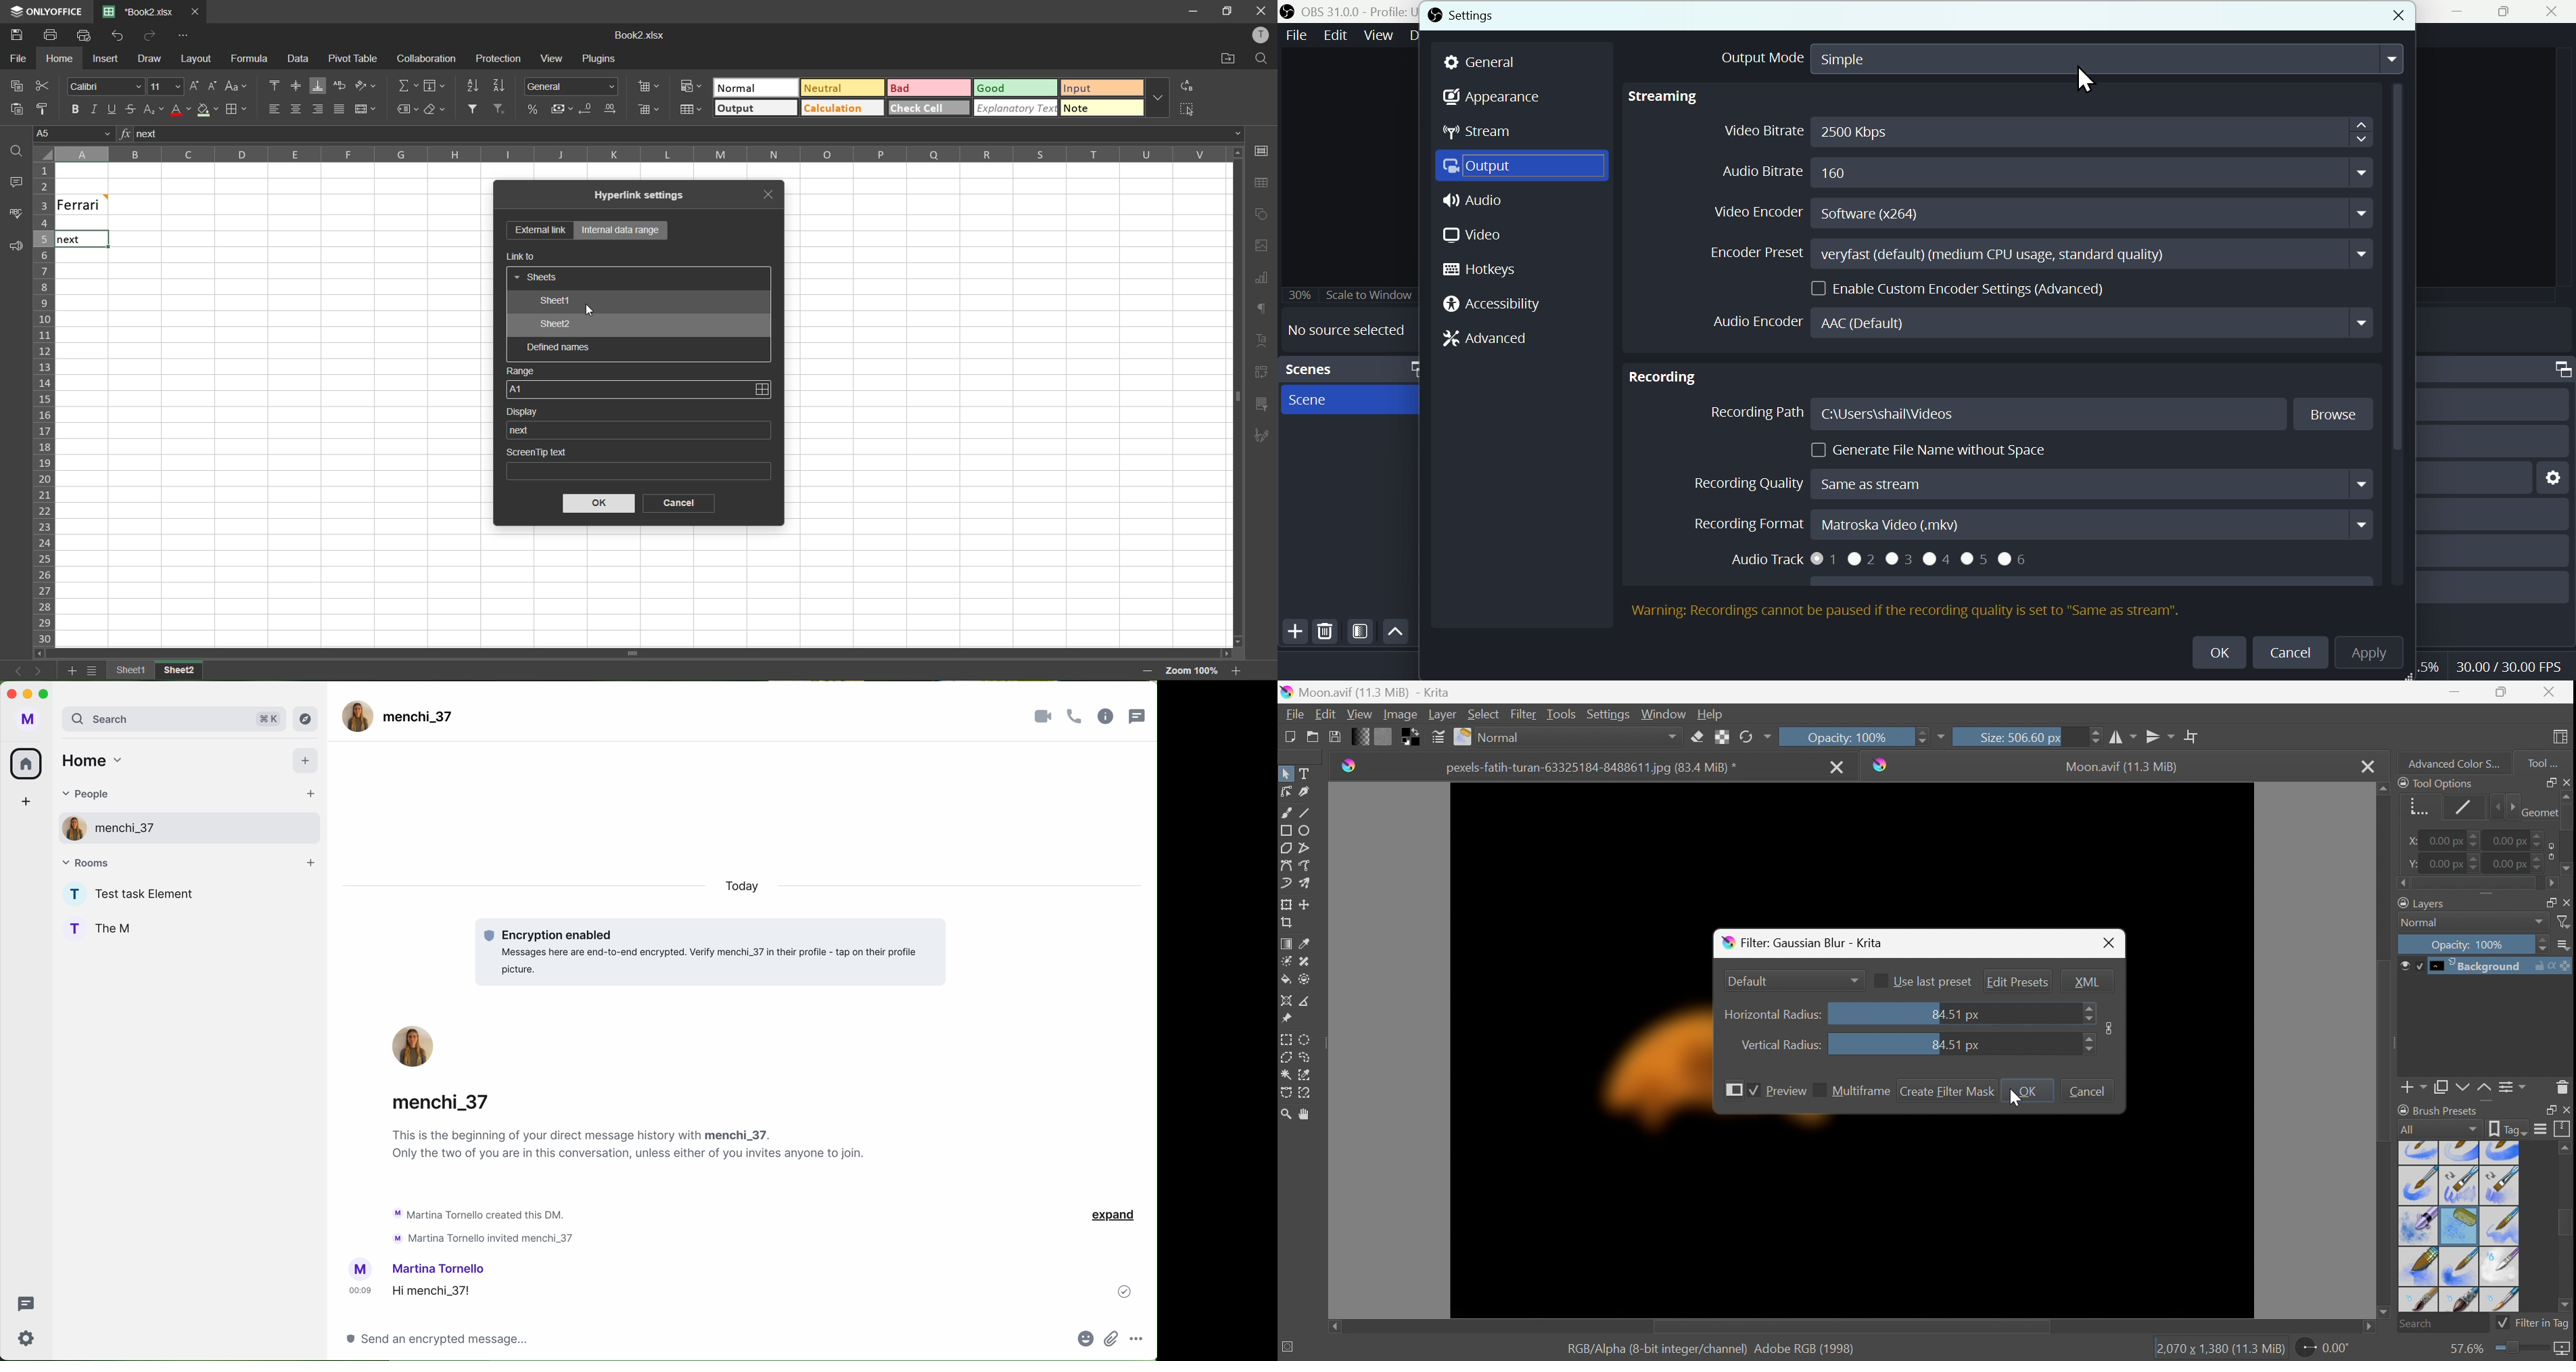  I want to click on Cursor, so click(2015, 1096).